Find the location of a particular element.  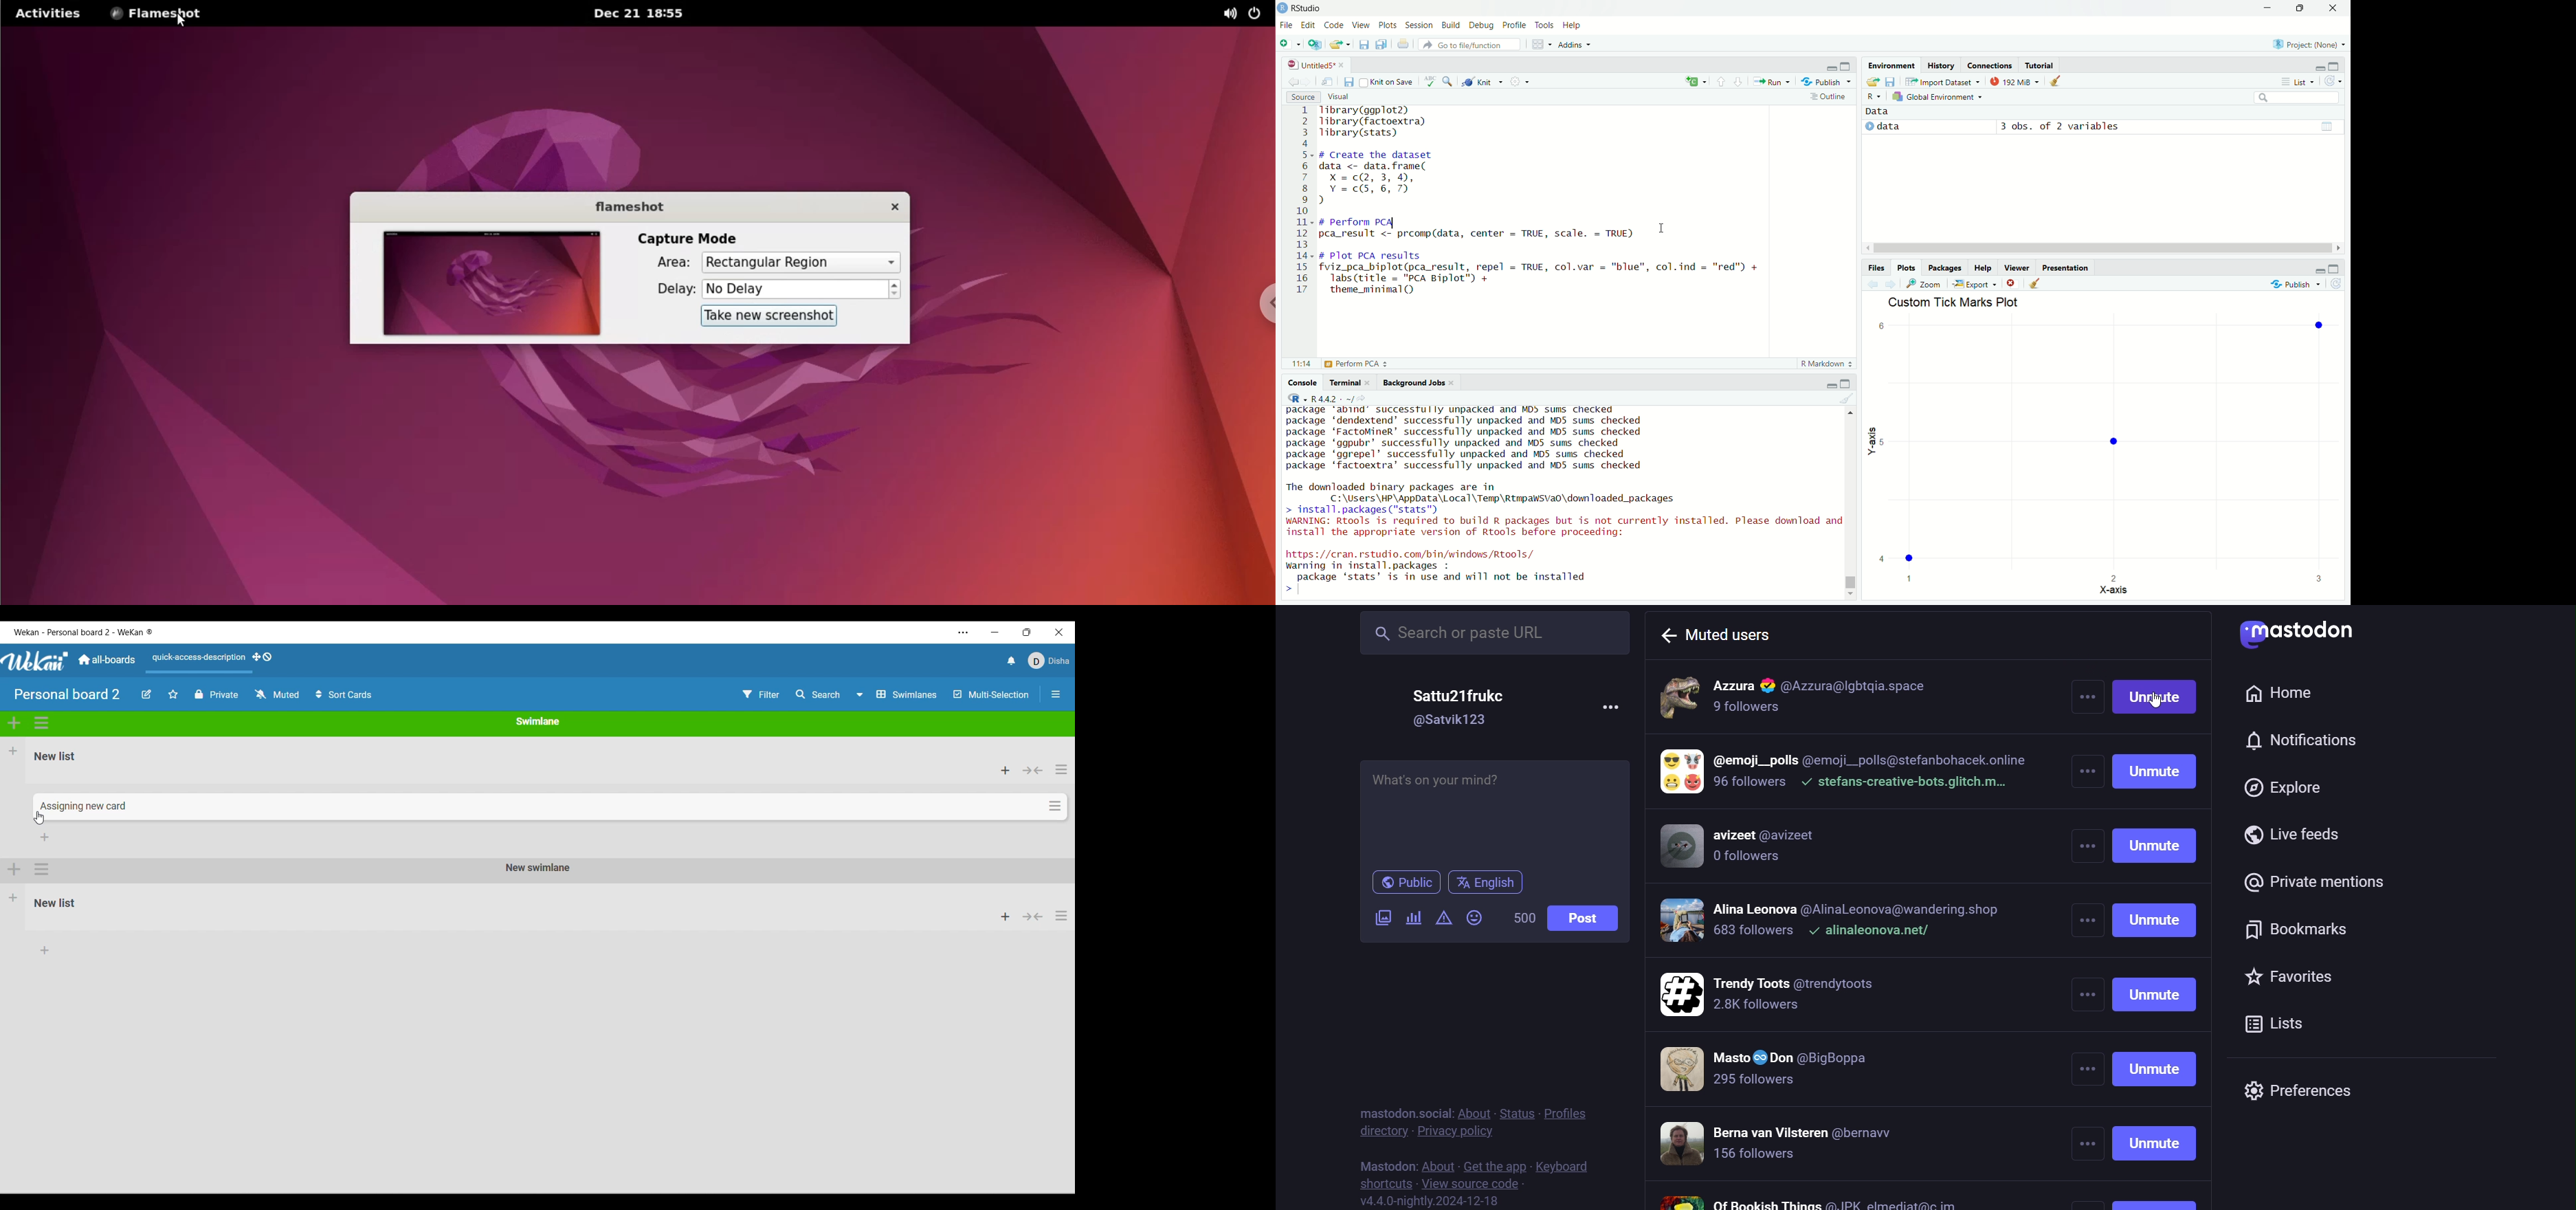

Description of selected icon is located at coordinates (53, 739).